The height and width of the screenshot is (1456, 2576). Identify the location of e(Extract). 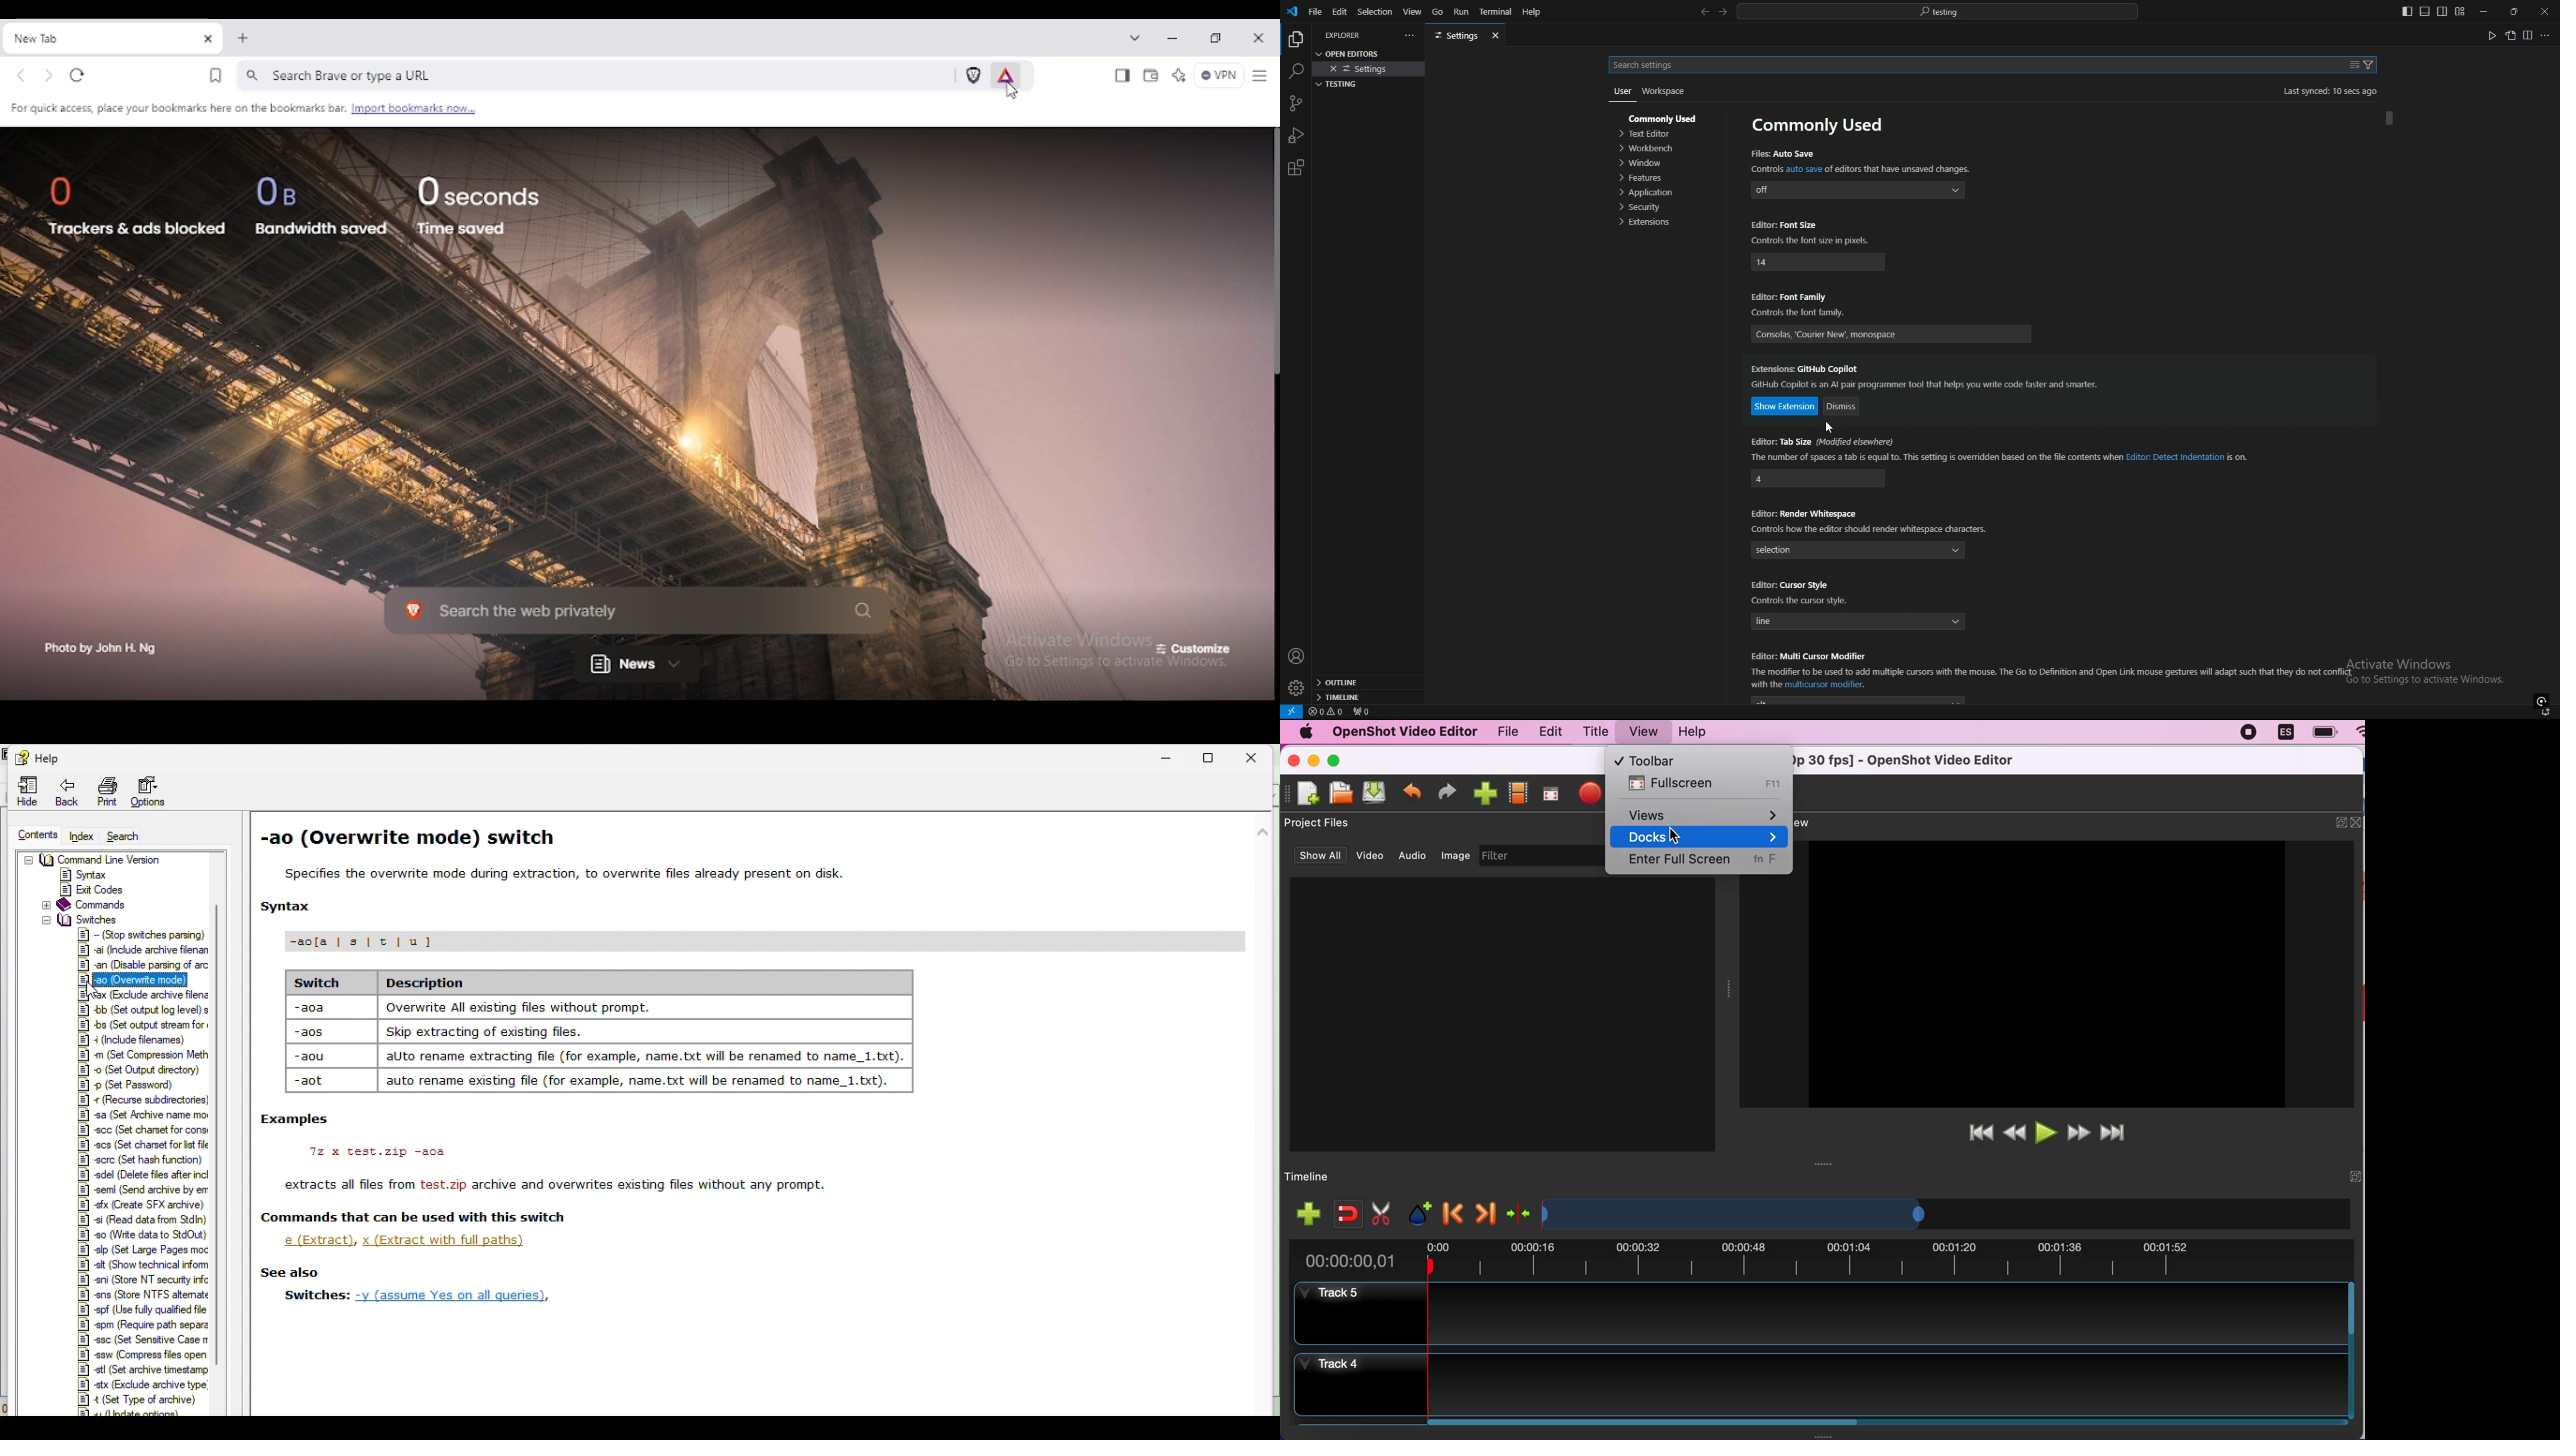
(319, 1240).